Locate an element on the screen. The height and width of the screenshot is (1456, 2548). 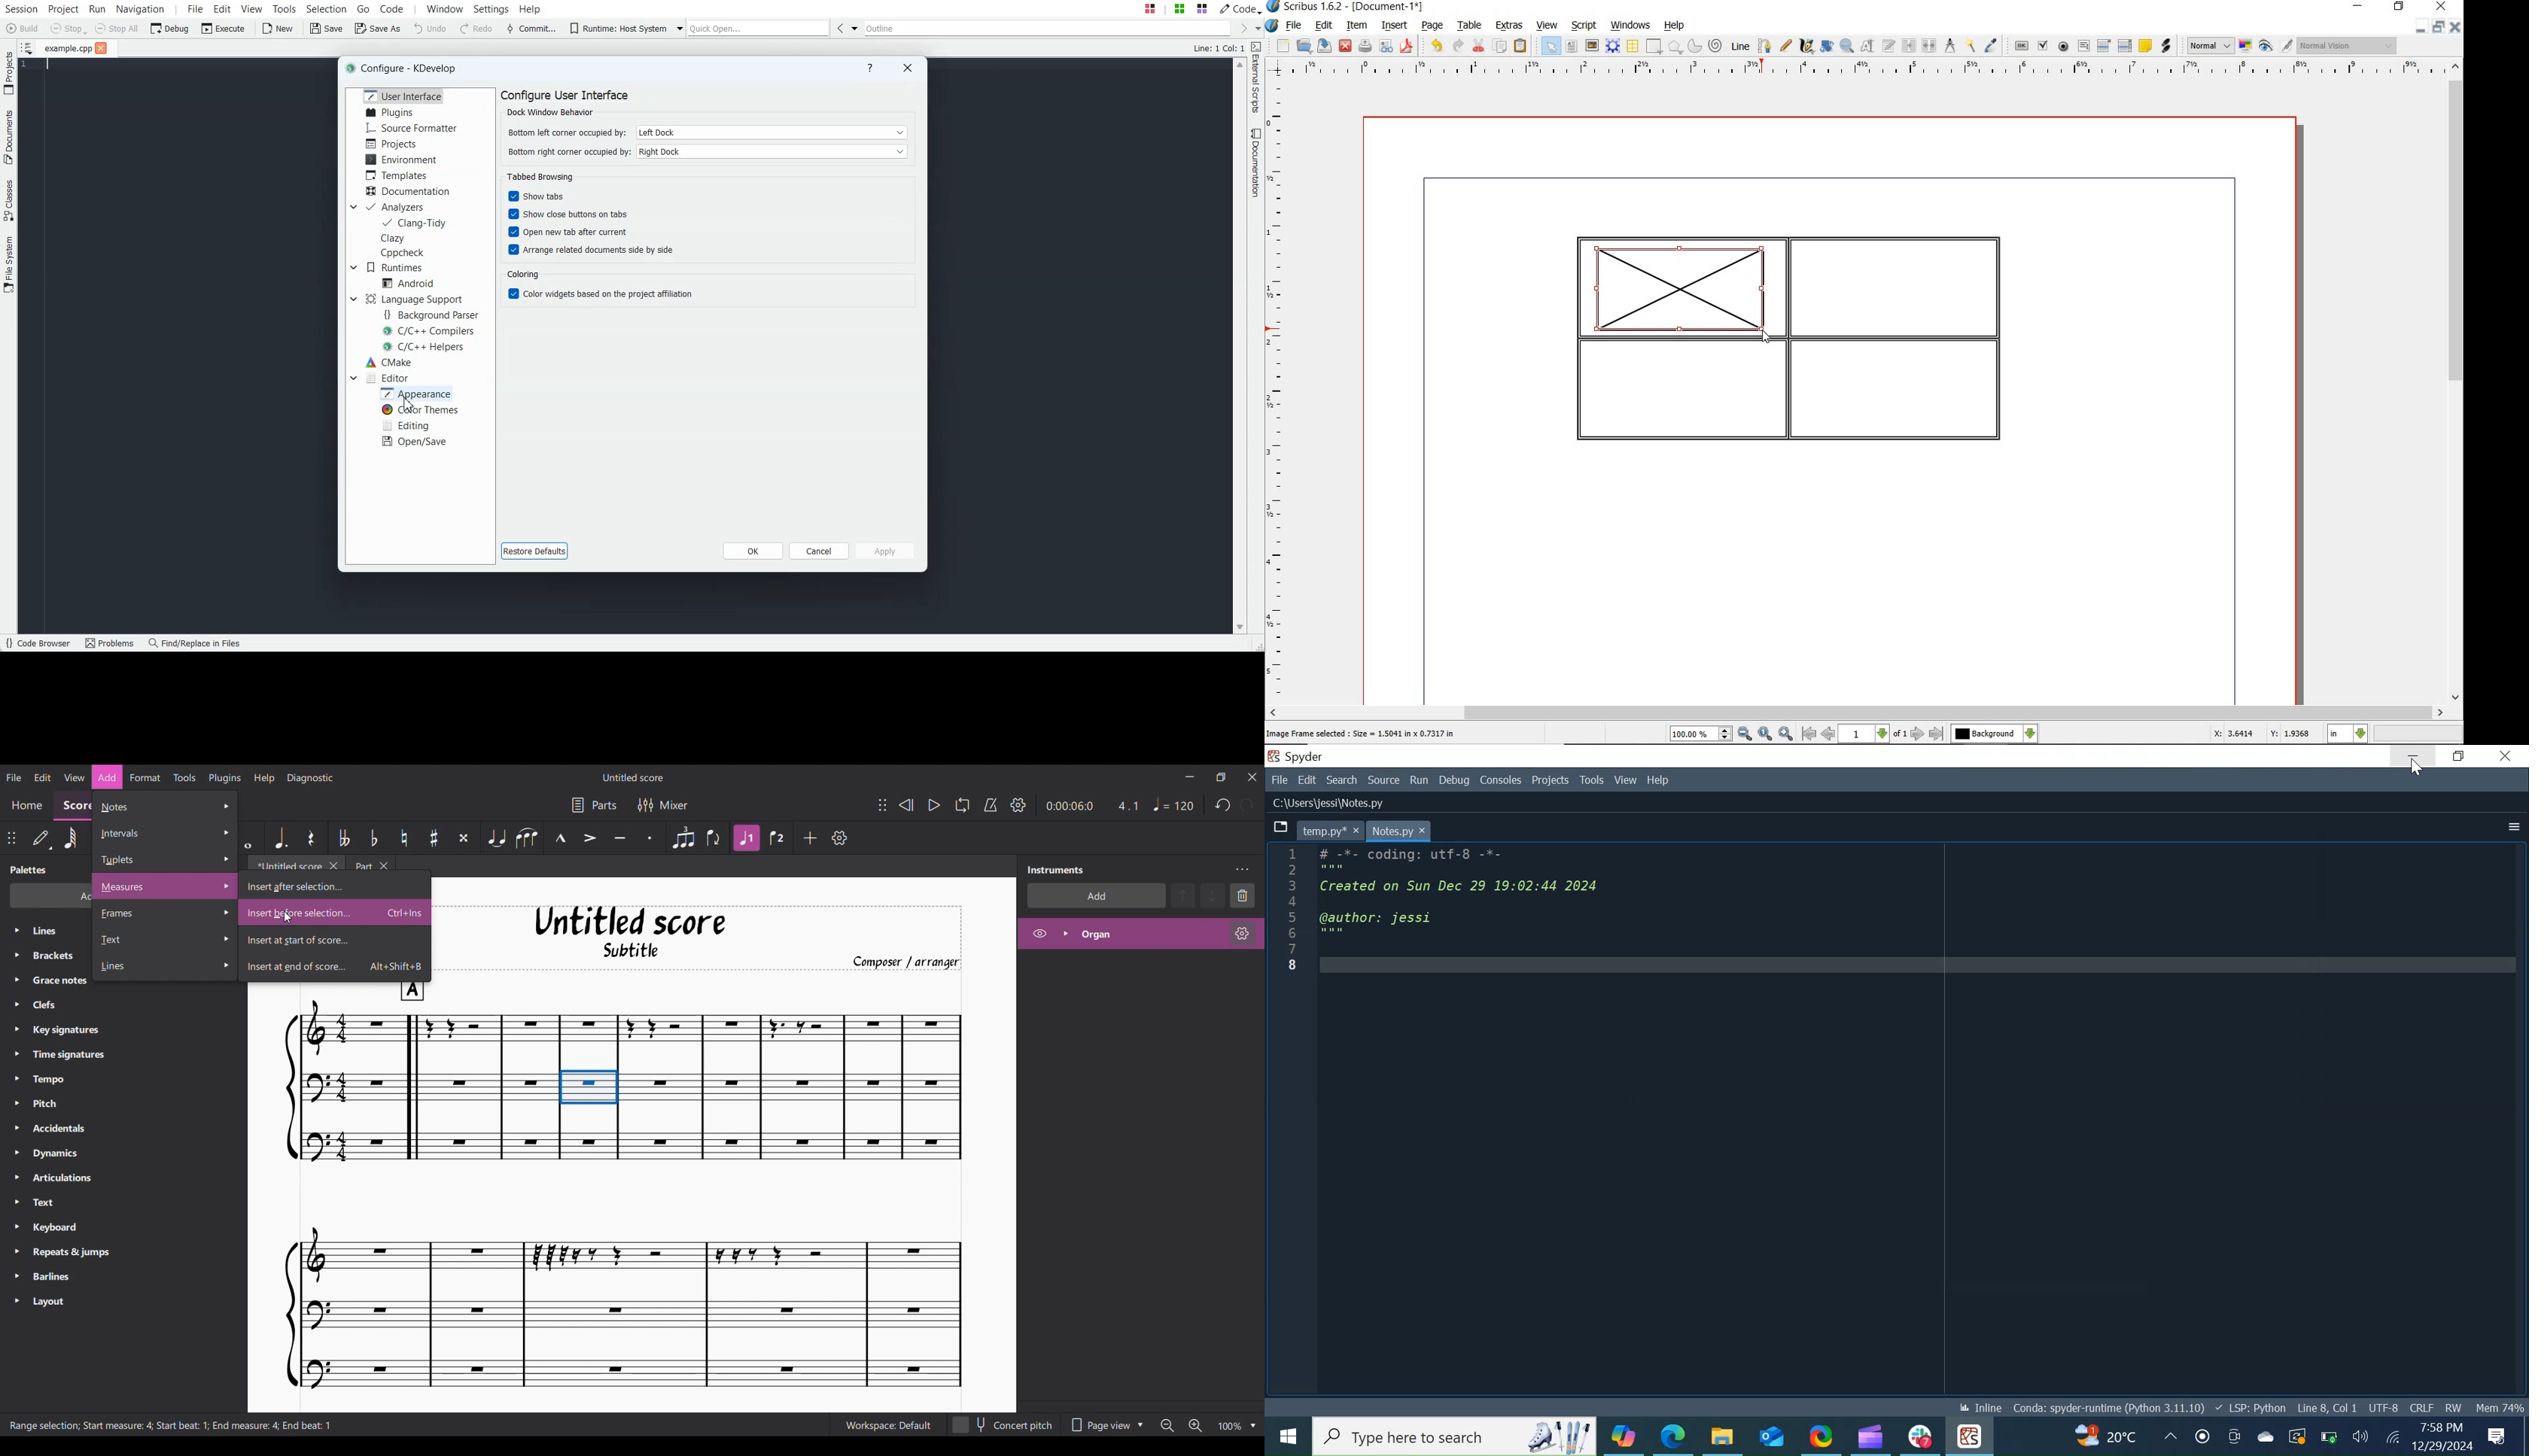
eye dropper is located at coordinates (1991, 46).